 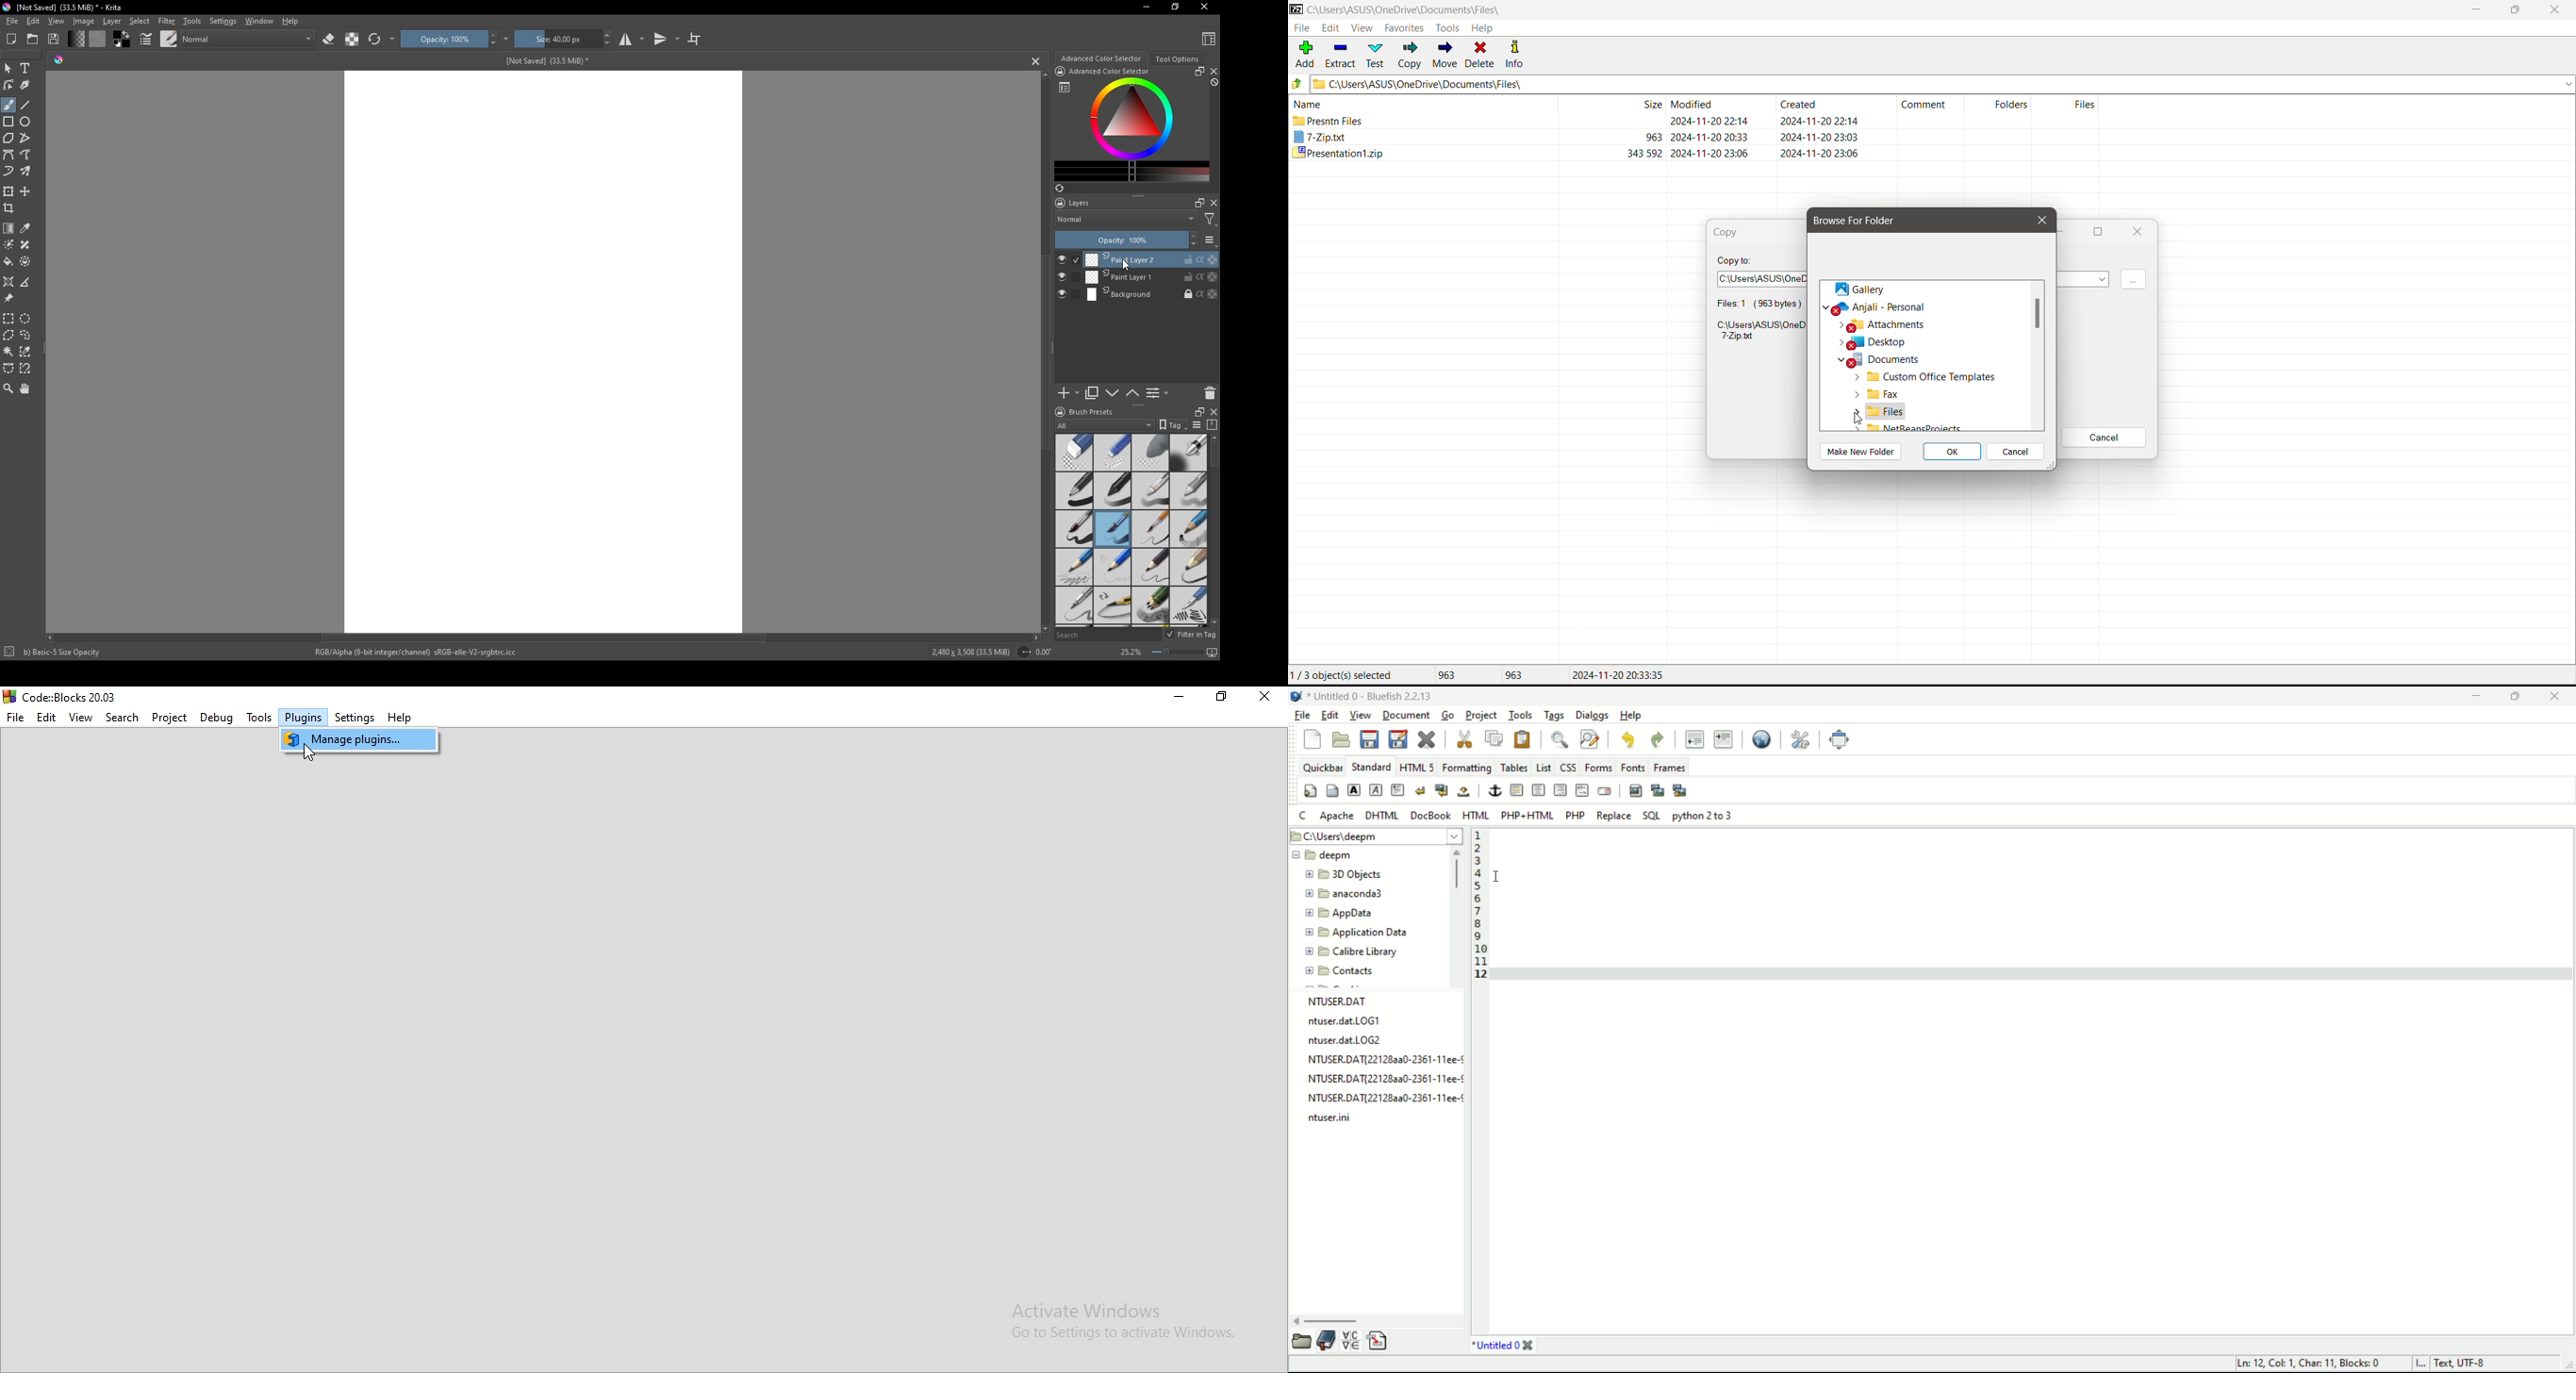 I want to click on Layers, so click(x=1076, y=203).